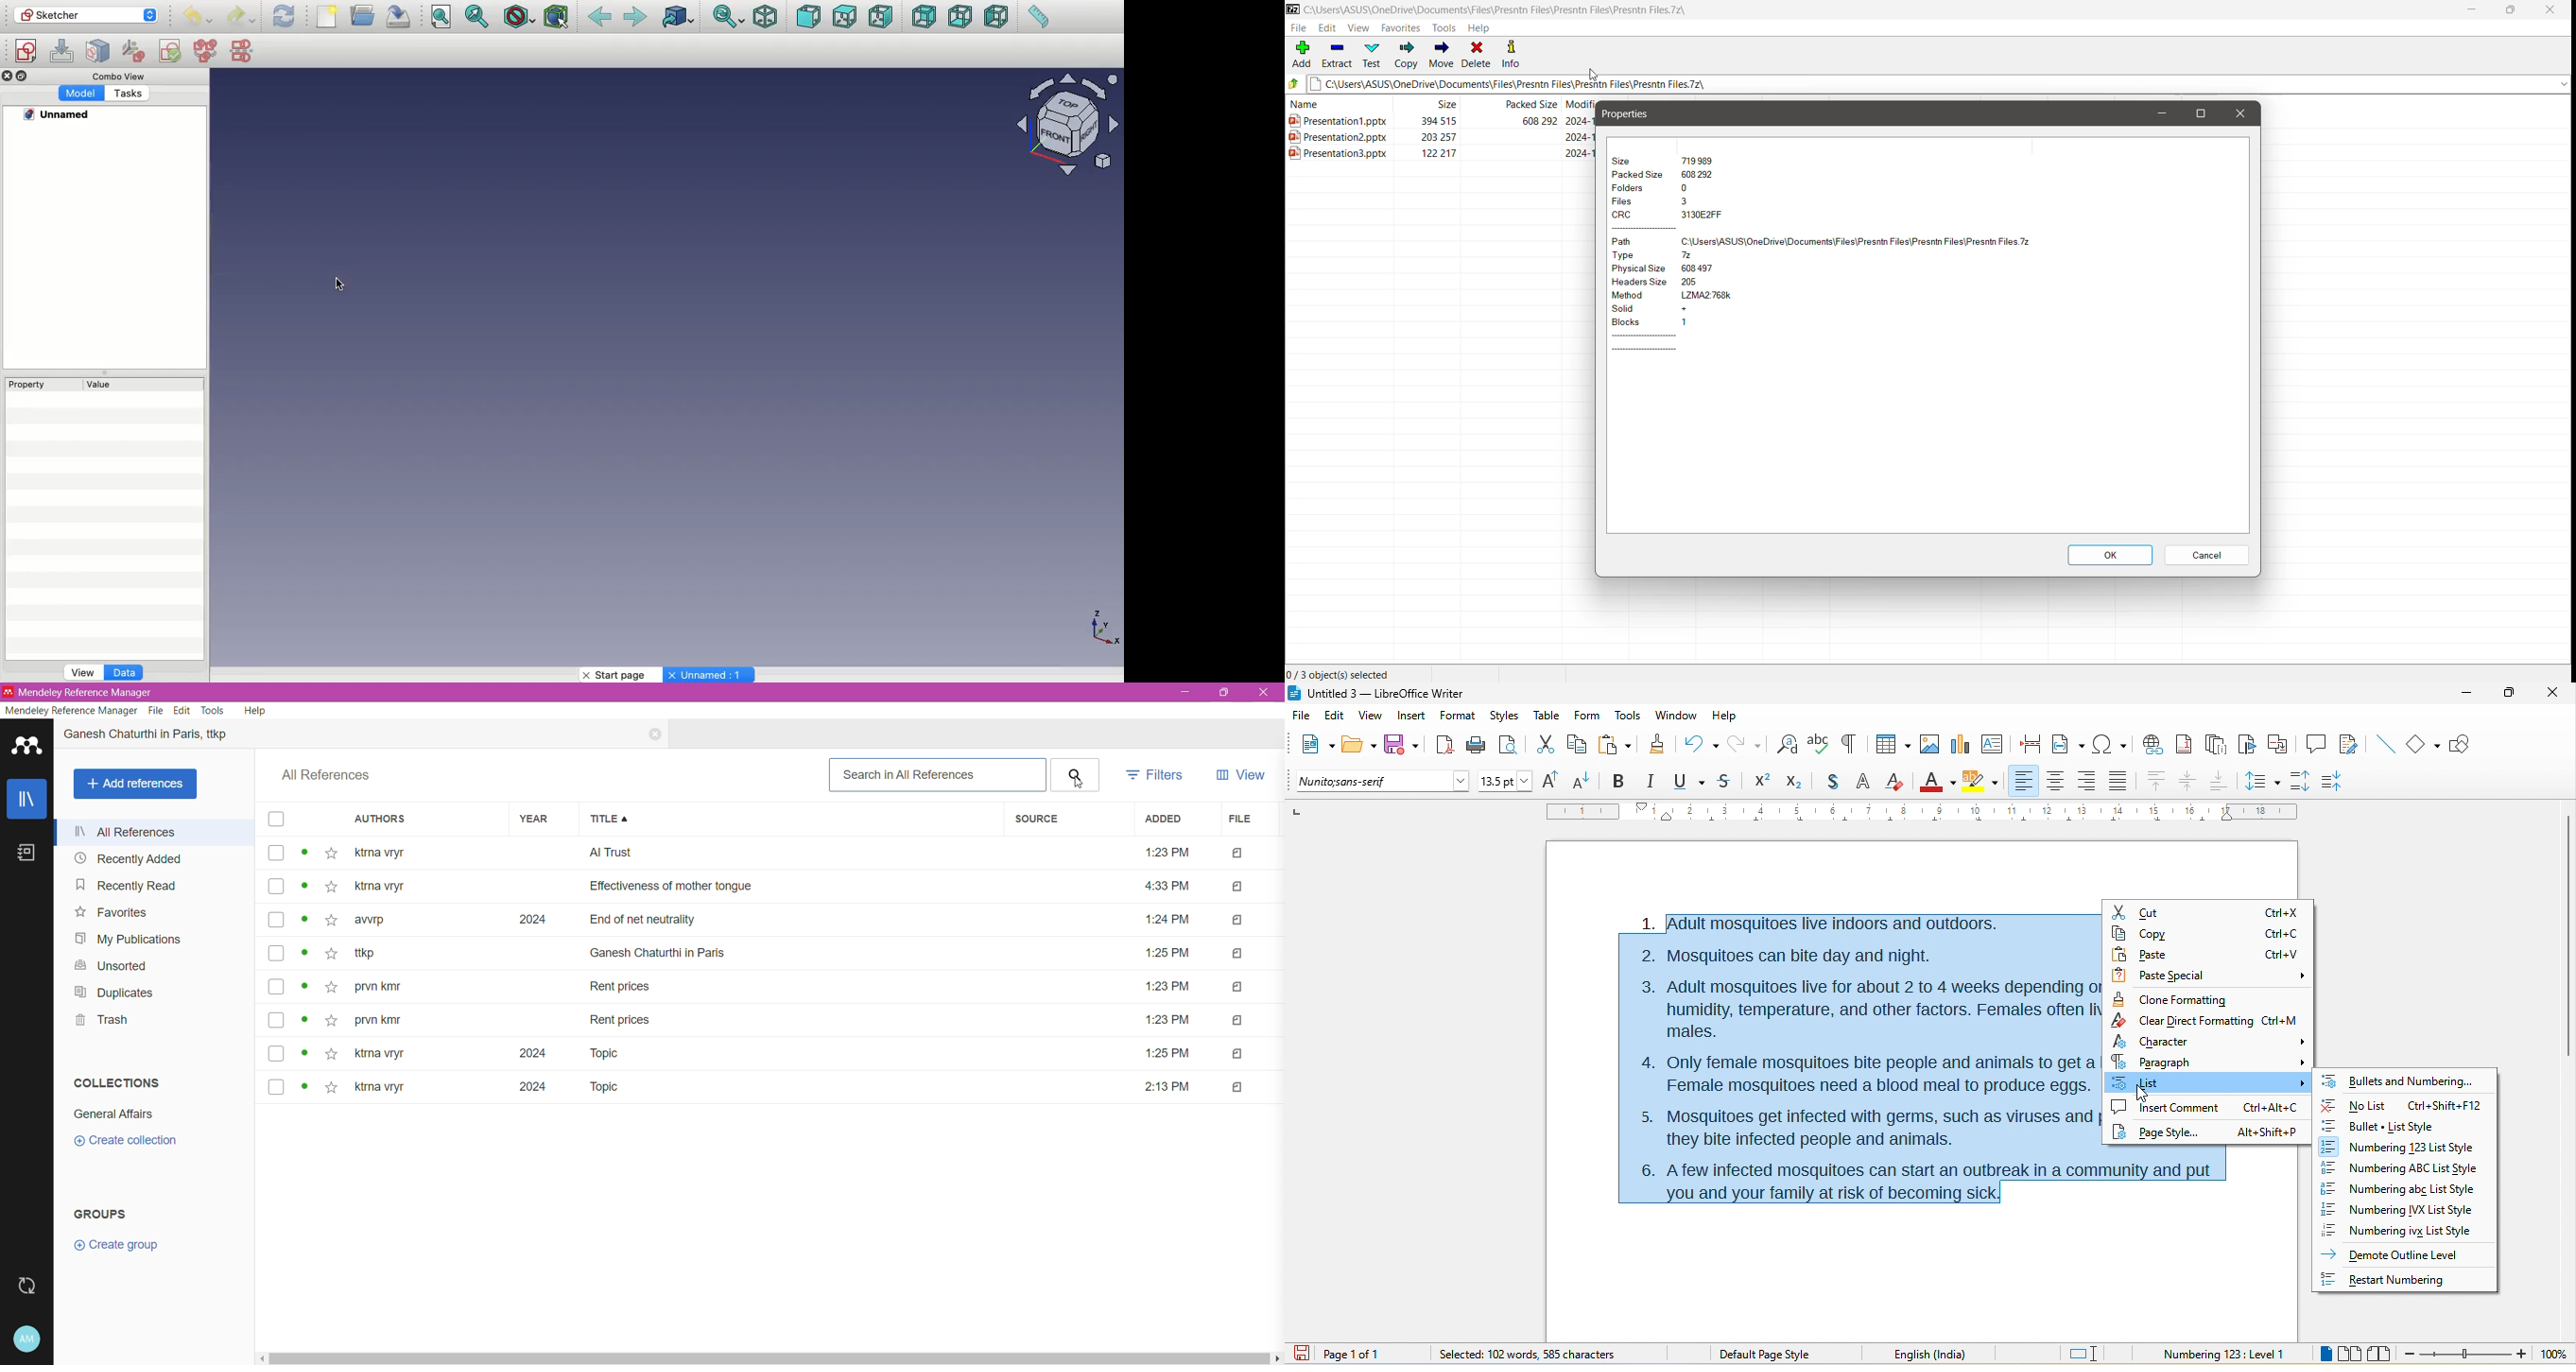 Image resolution: width=2576 pixels, height=1372 pixels. What do you see at coordinates (1627, 159) in the screenshot?
I see `Size` at bounding box center [1627, 159].